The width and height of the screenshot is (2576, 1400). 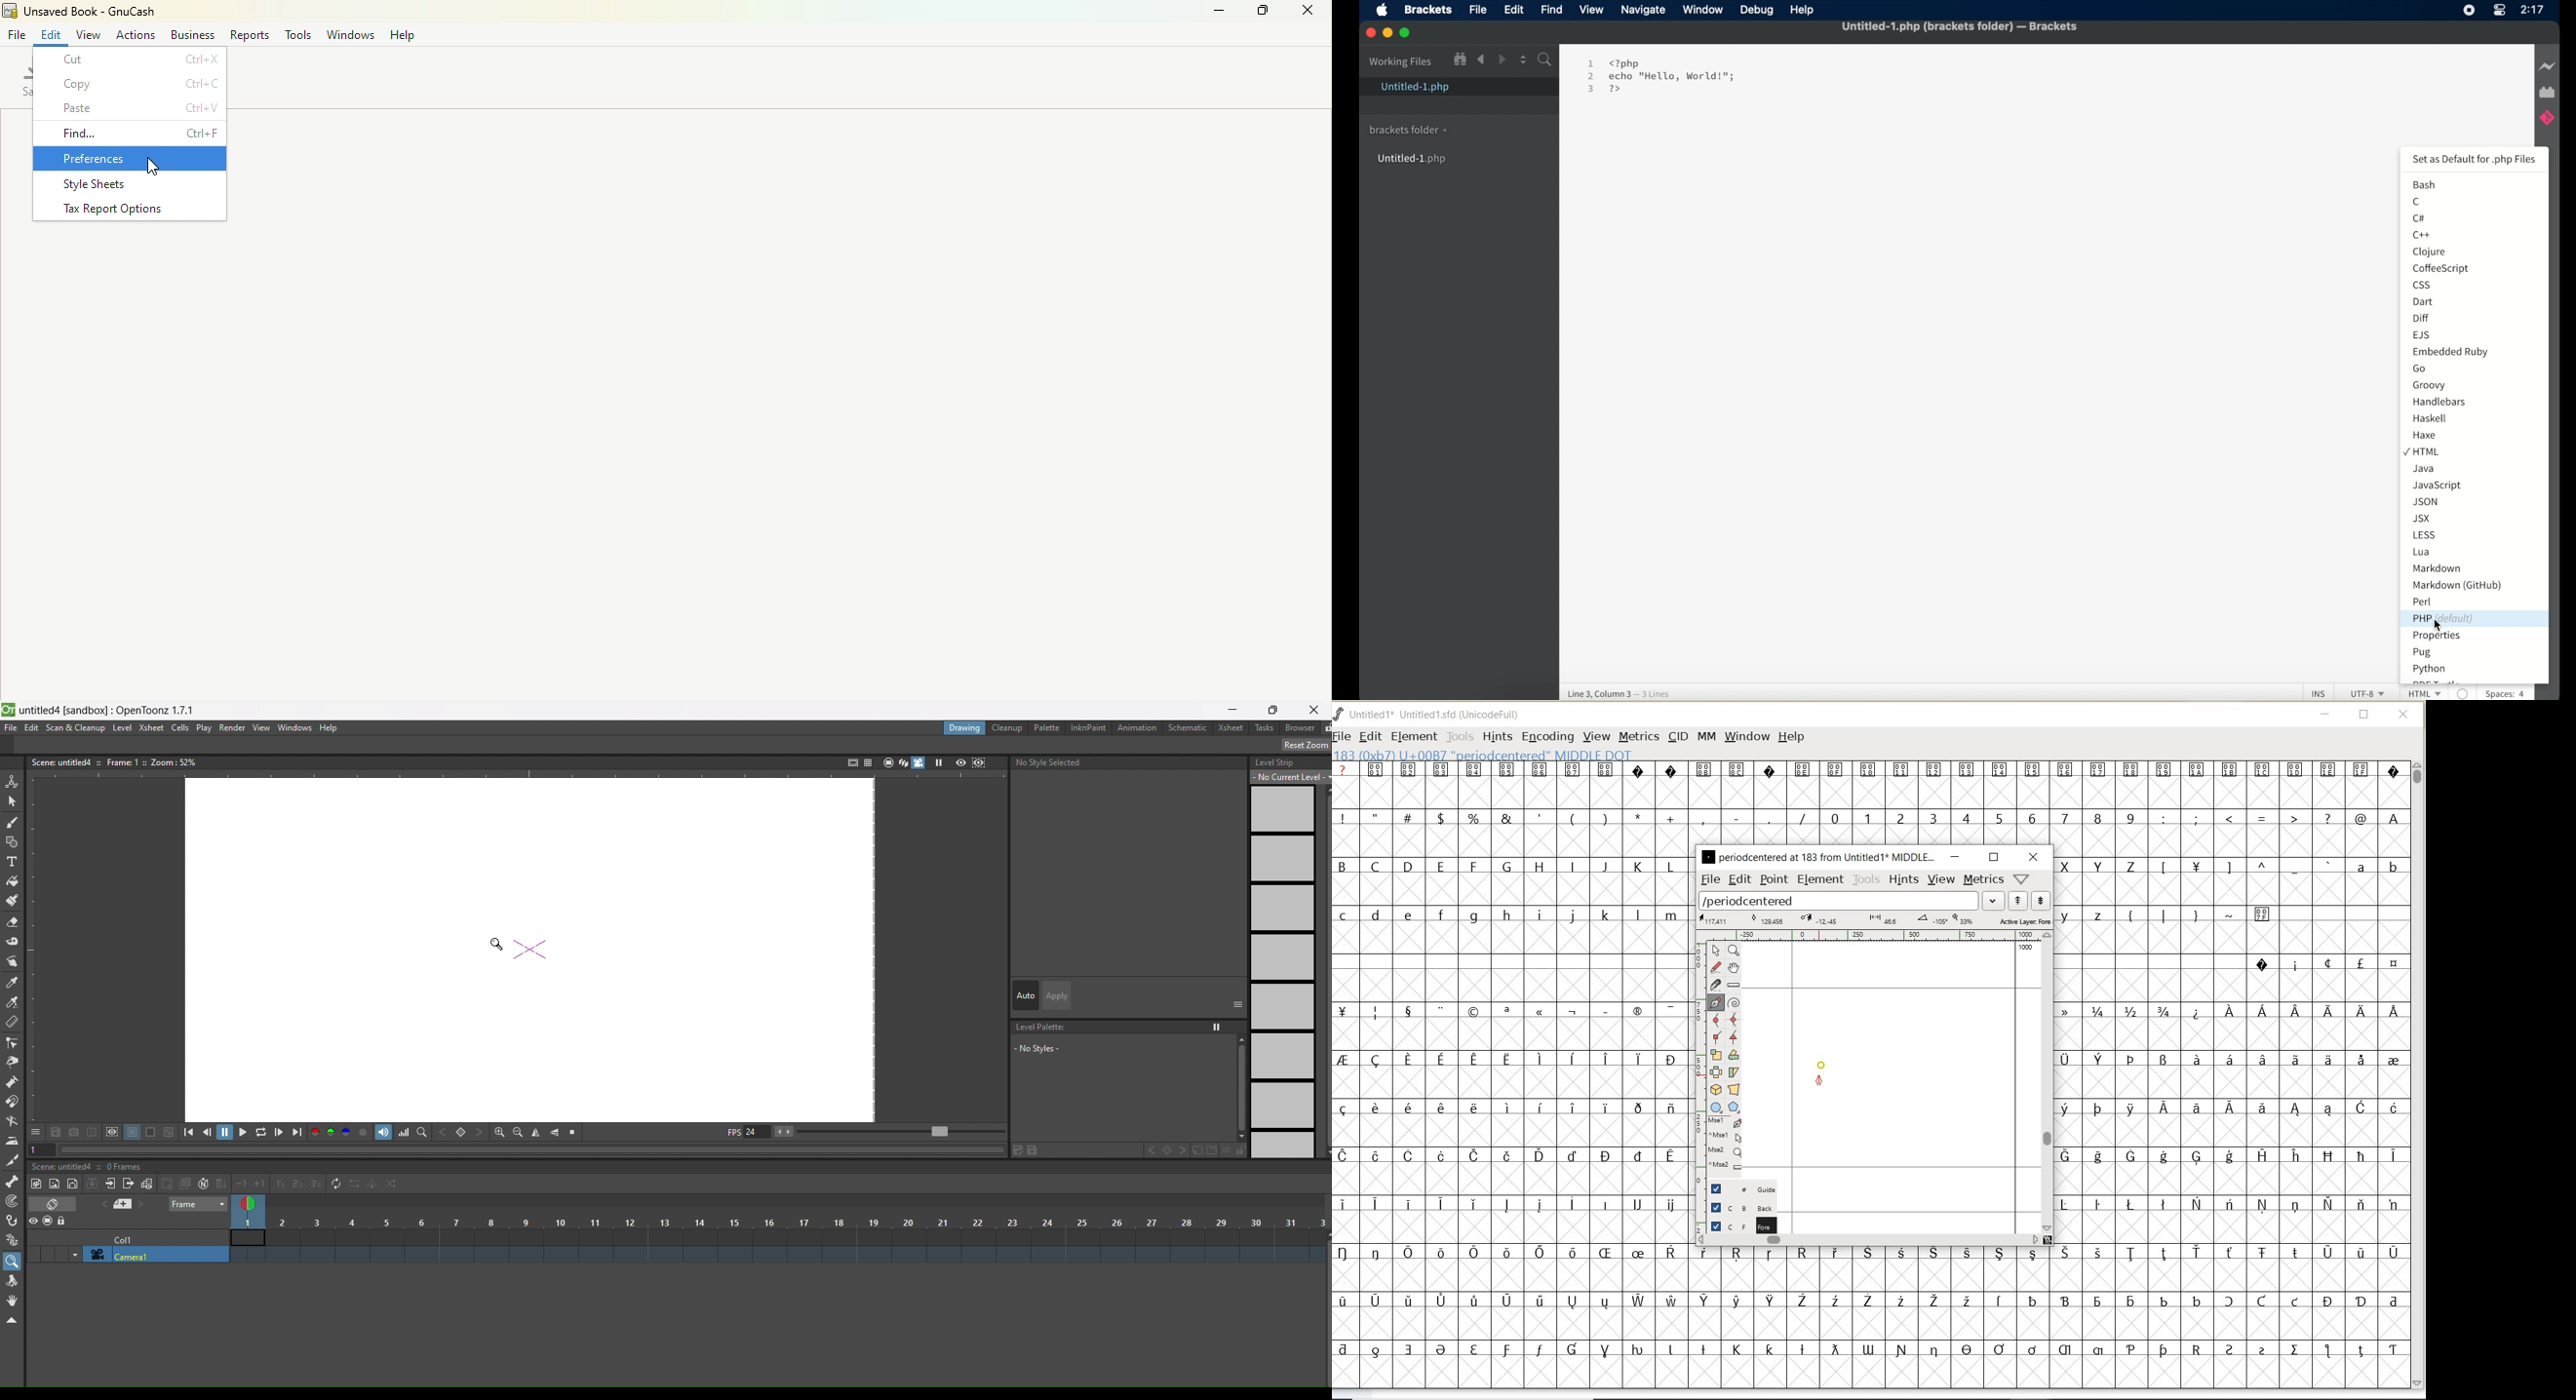 I want to click on properties, so click(x=2437, y=636).